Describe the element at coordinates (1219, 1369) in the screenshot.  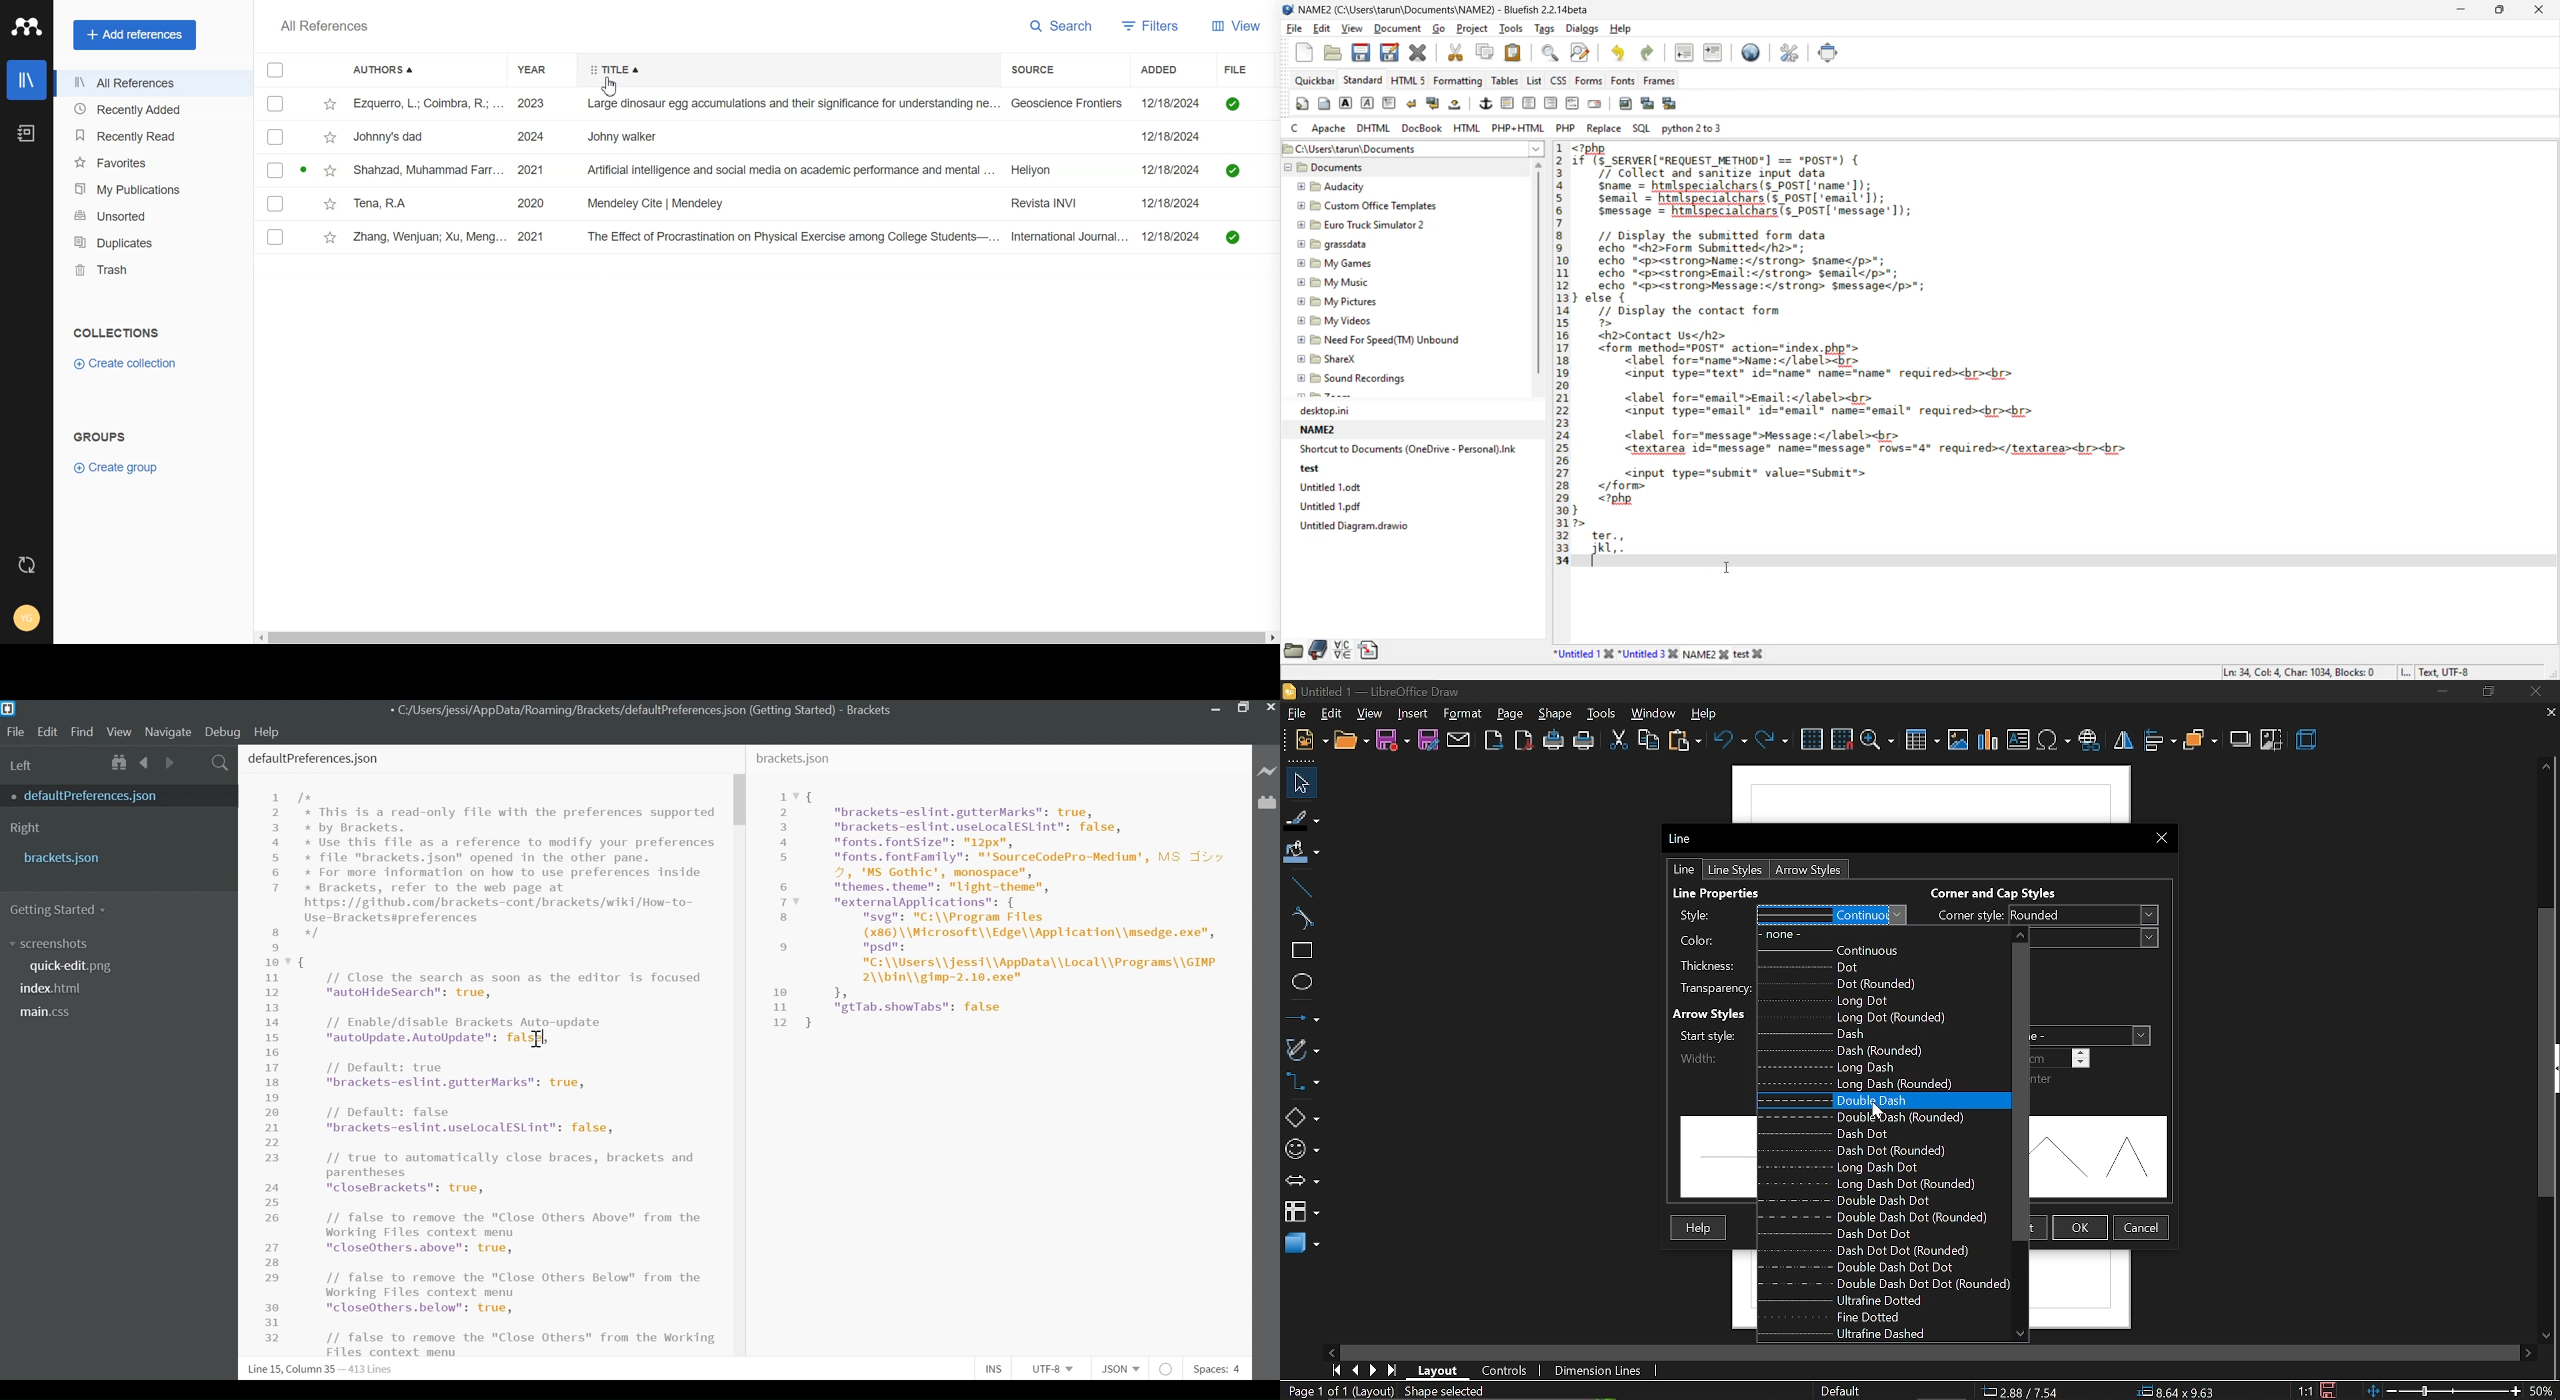
I see `Spaces` at that location.